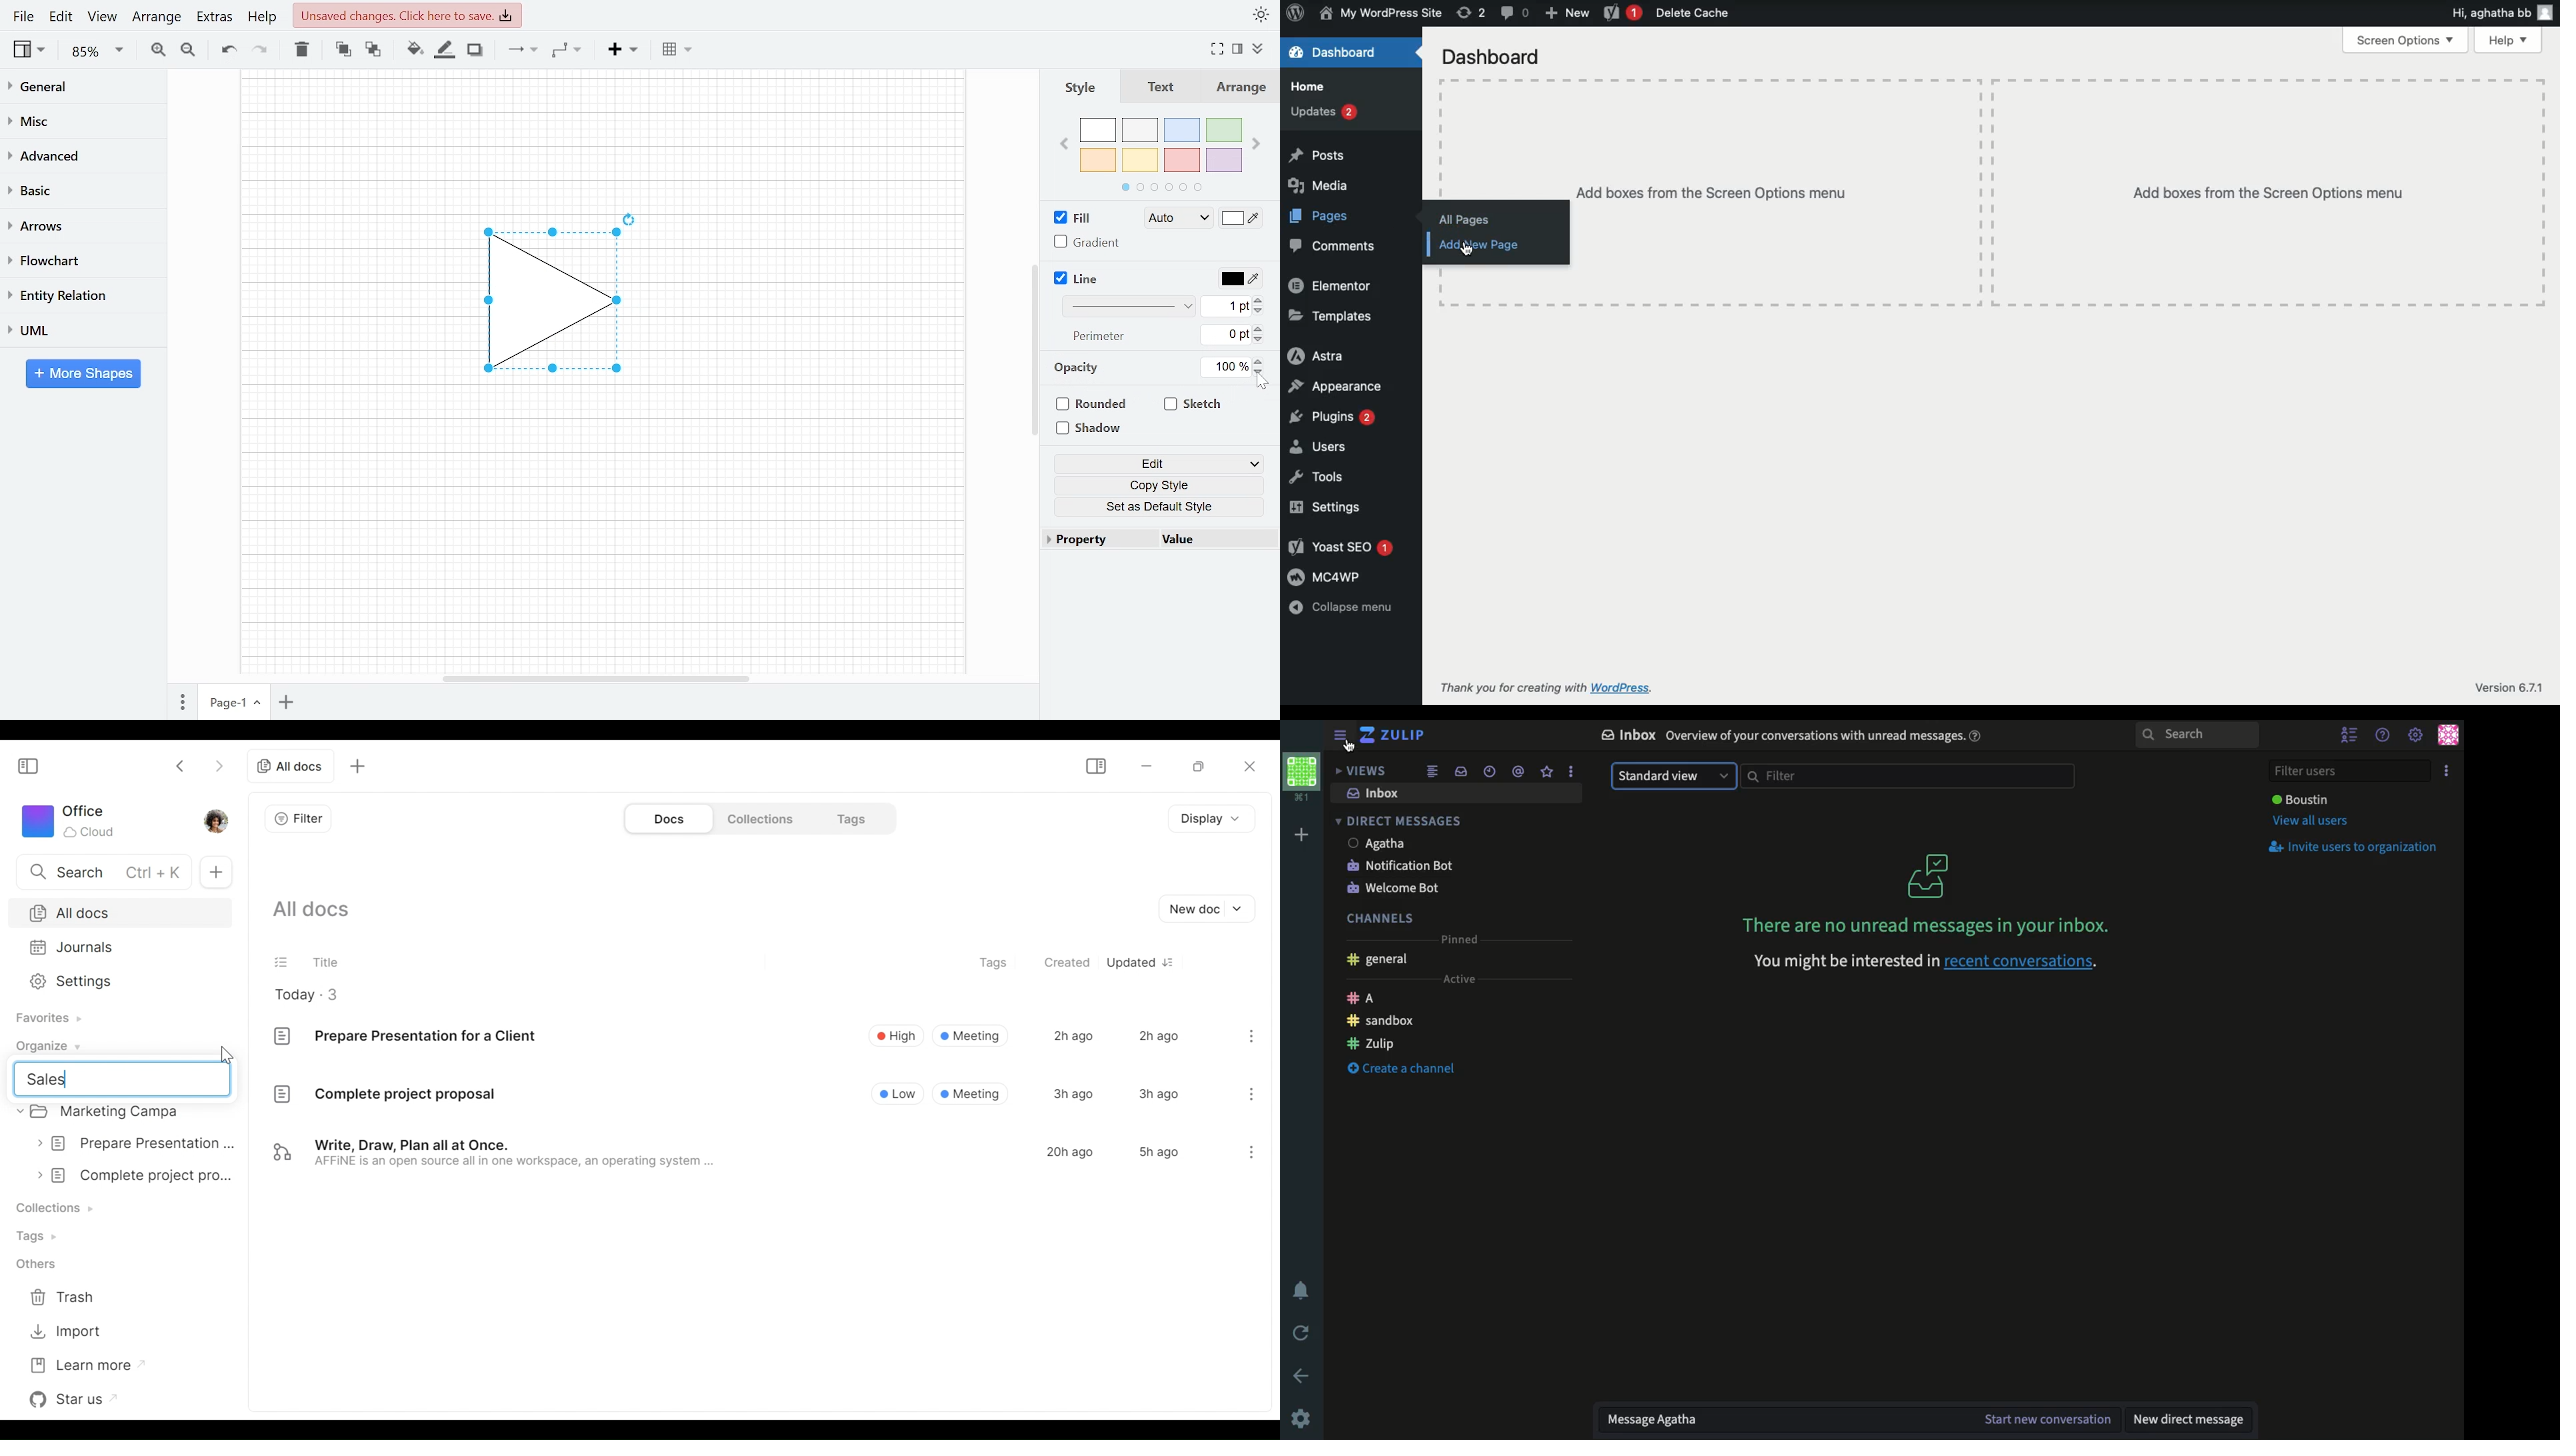 Image resolution: width=2576 pixels, height=1456 pixels. What do you see at coordinates (343, 49) in the screenshot?
I see `To front` at bounding box center [343, 49].